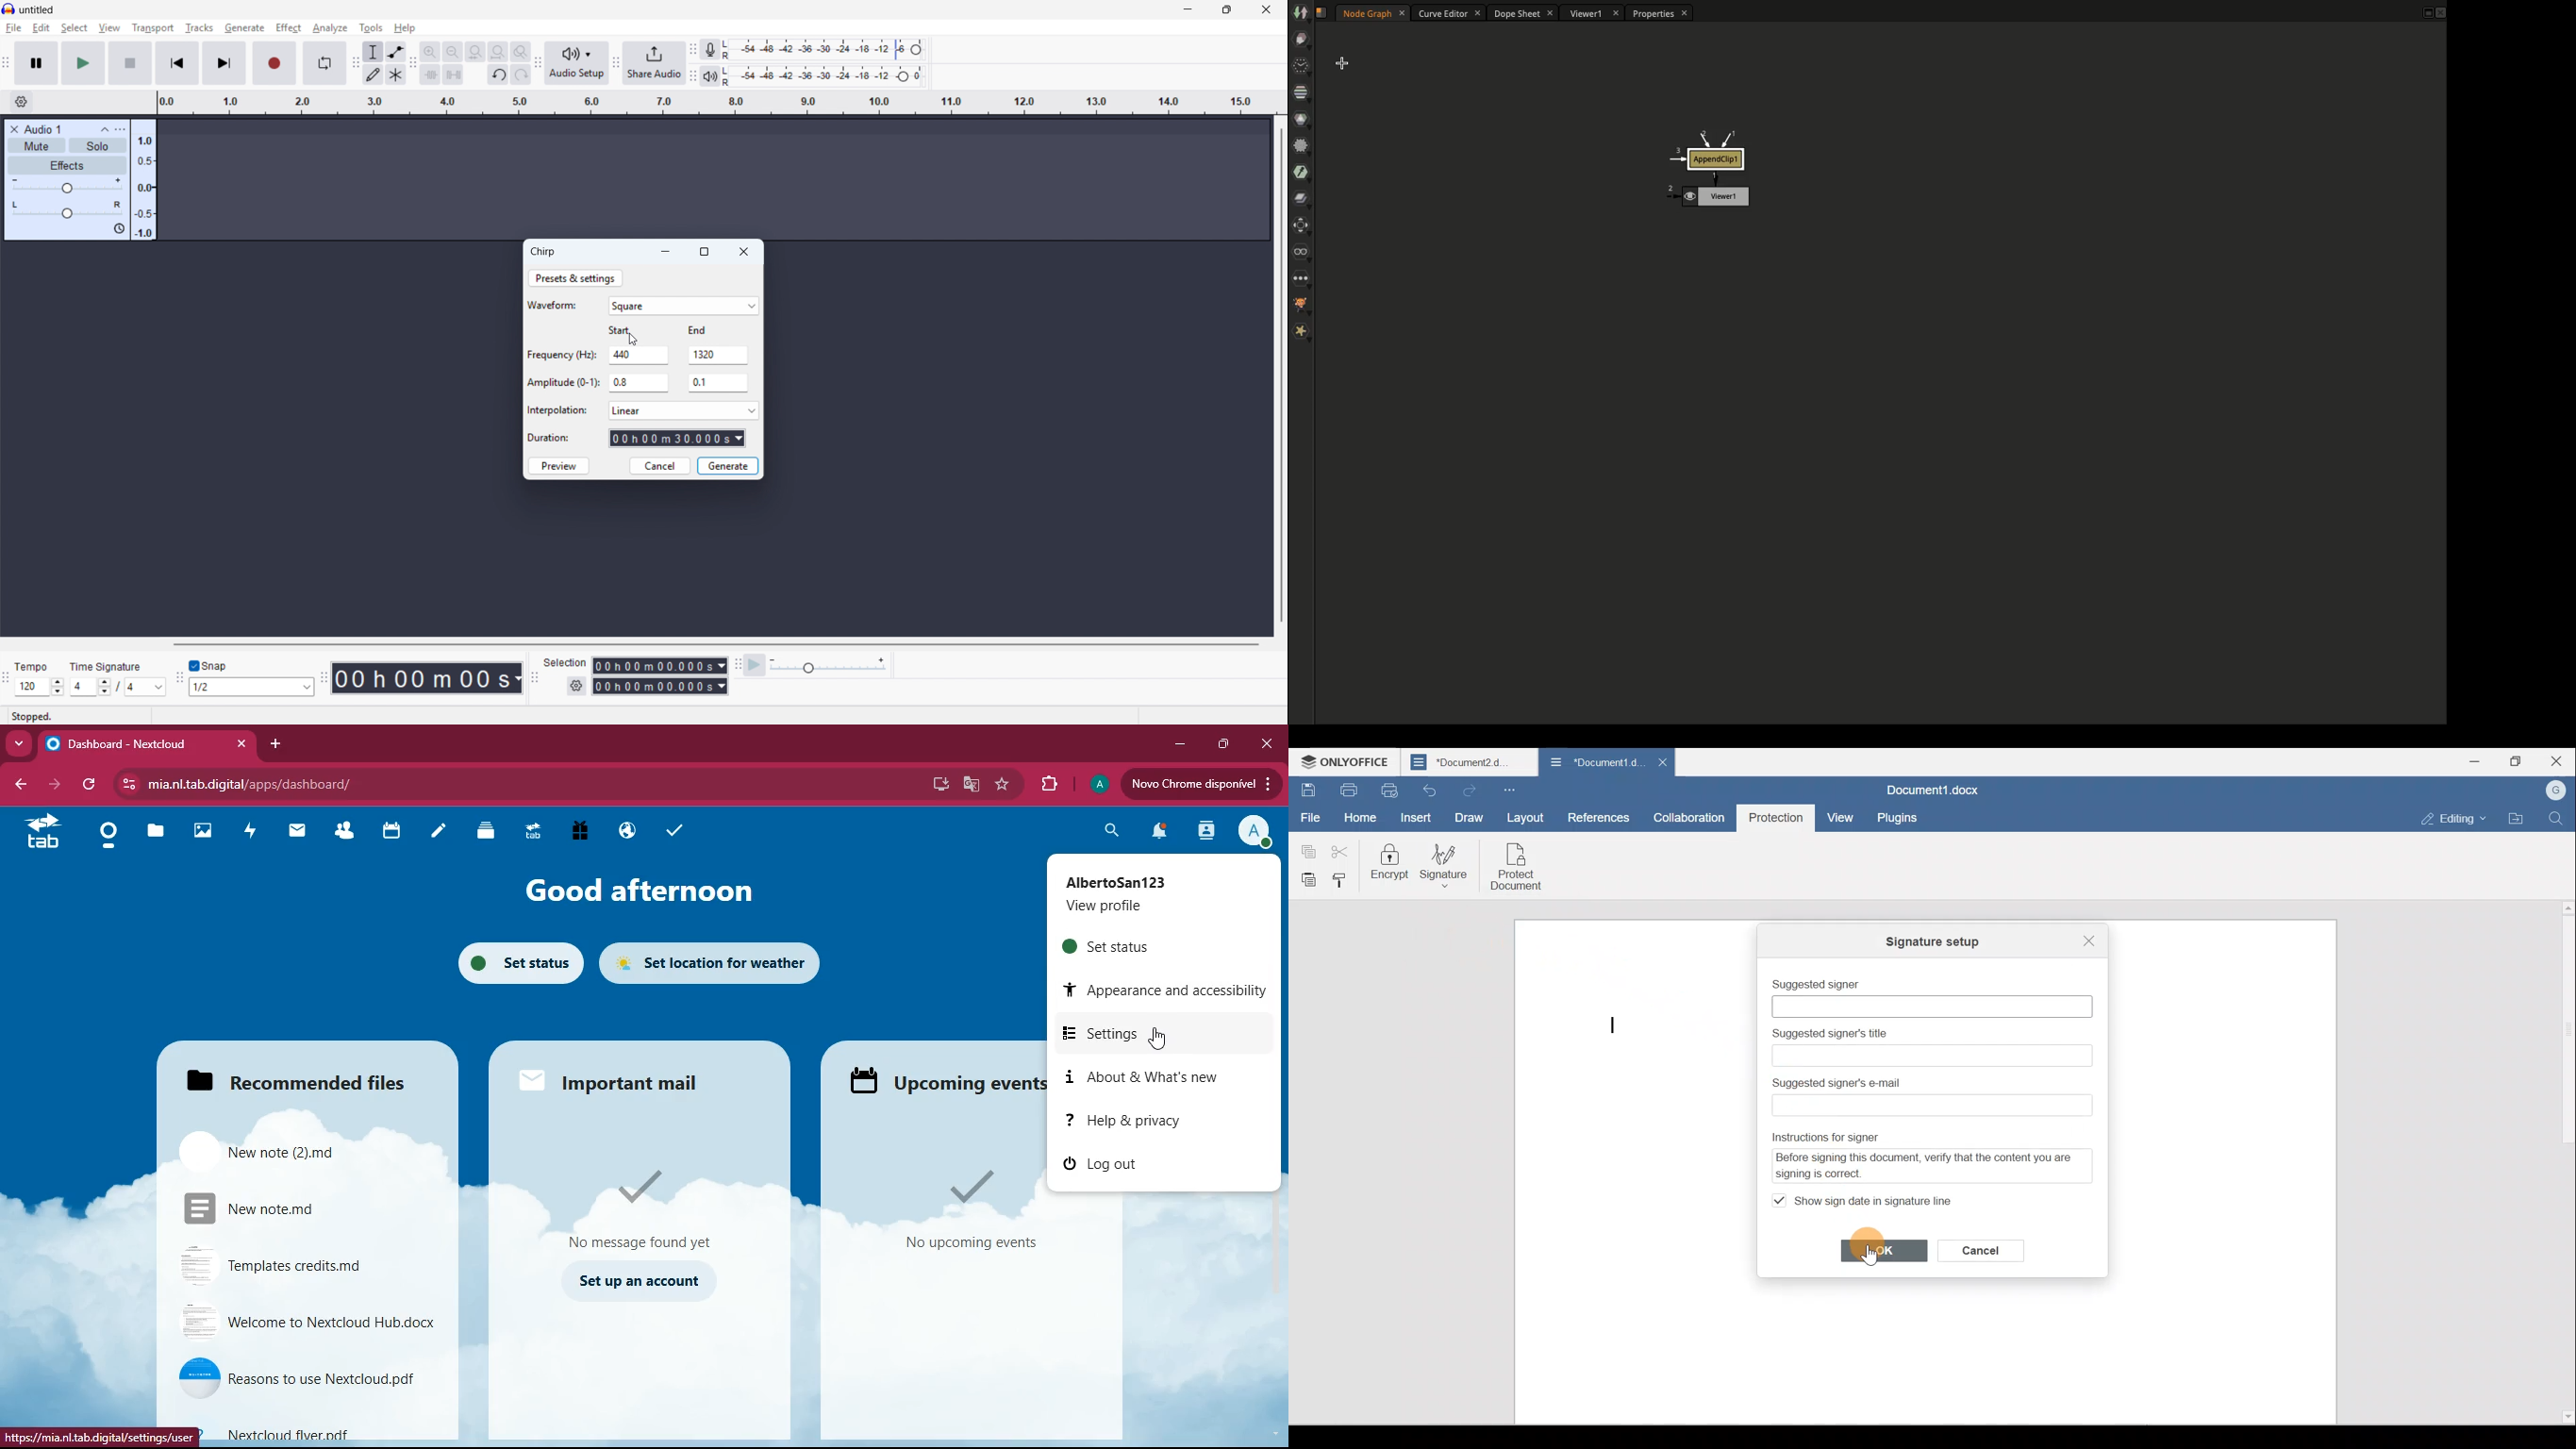 The image size is (2576, 1456). What do you see at coordinates (374, 75) in the screenshot?
I see `Draw tool ` at bounding box center [374, 75].